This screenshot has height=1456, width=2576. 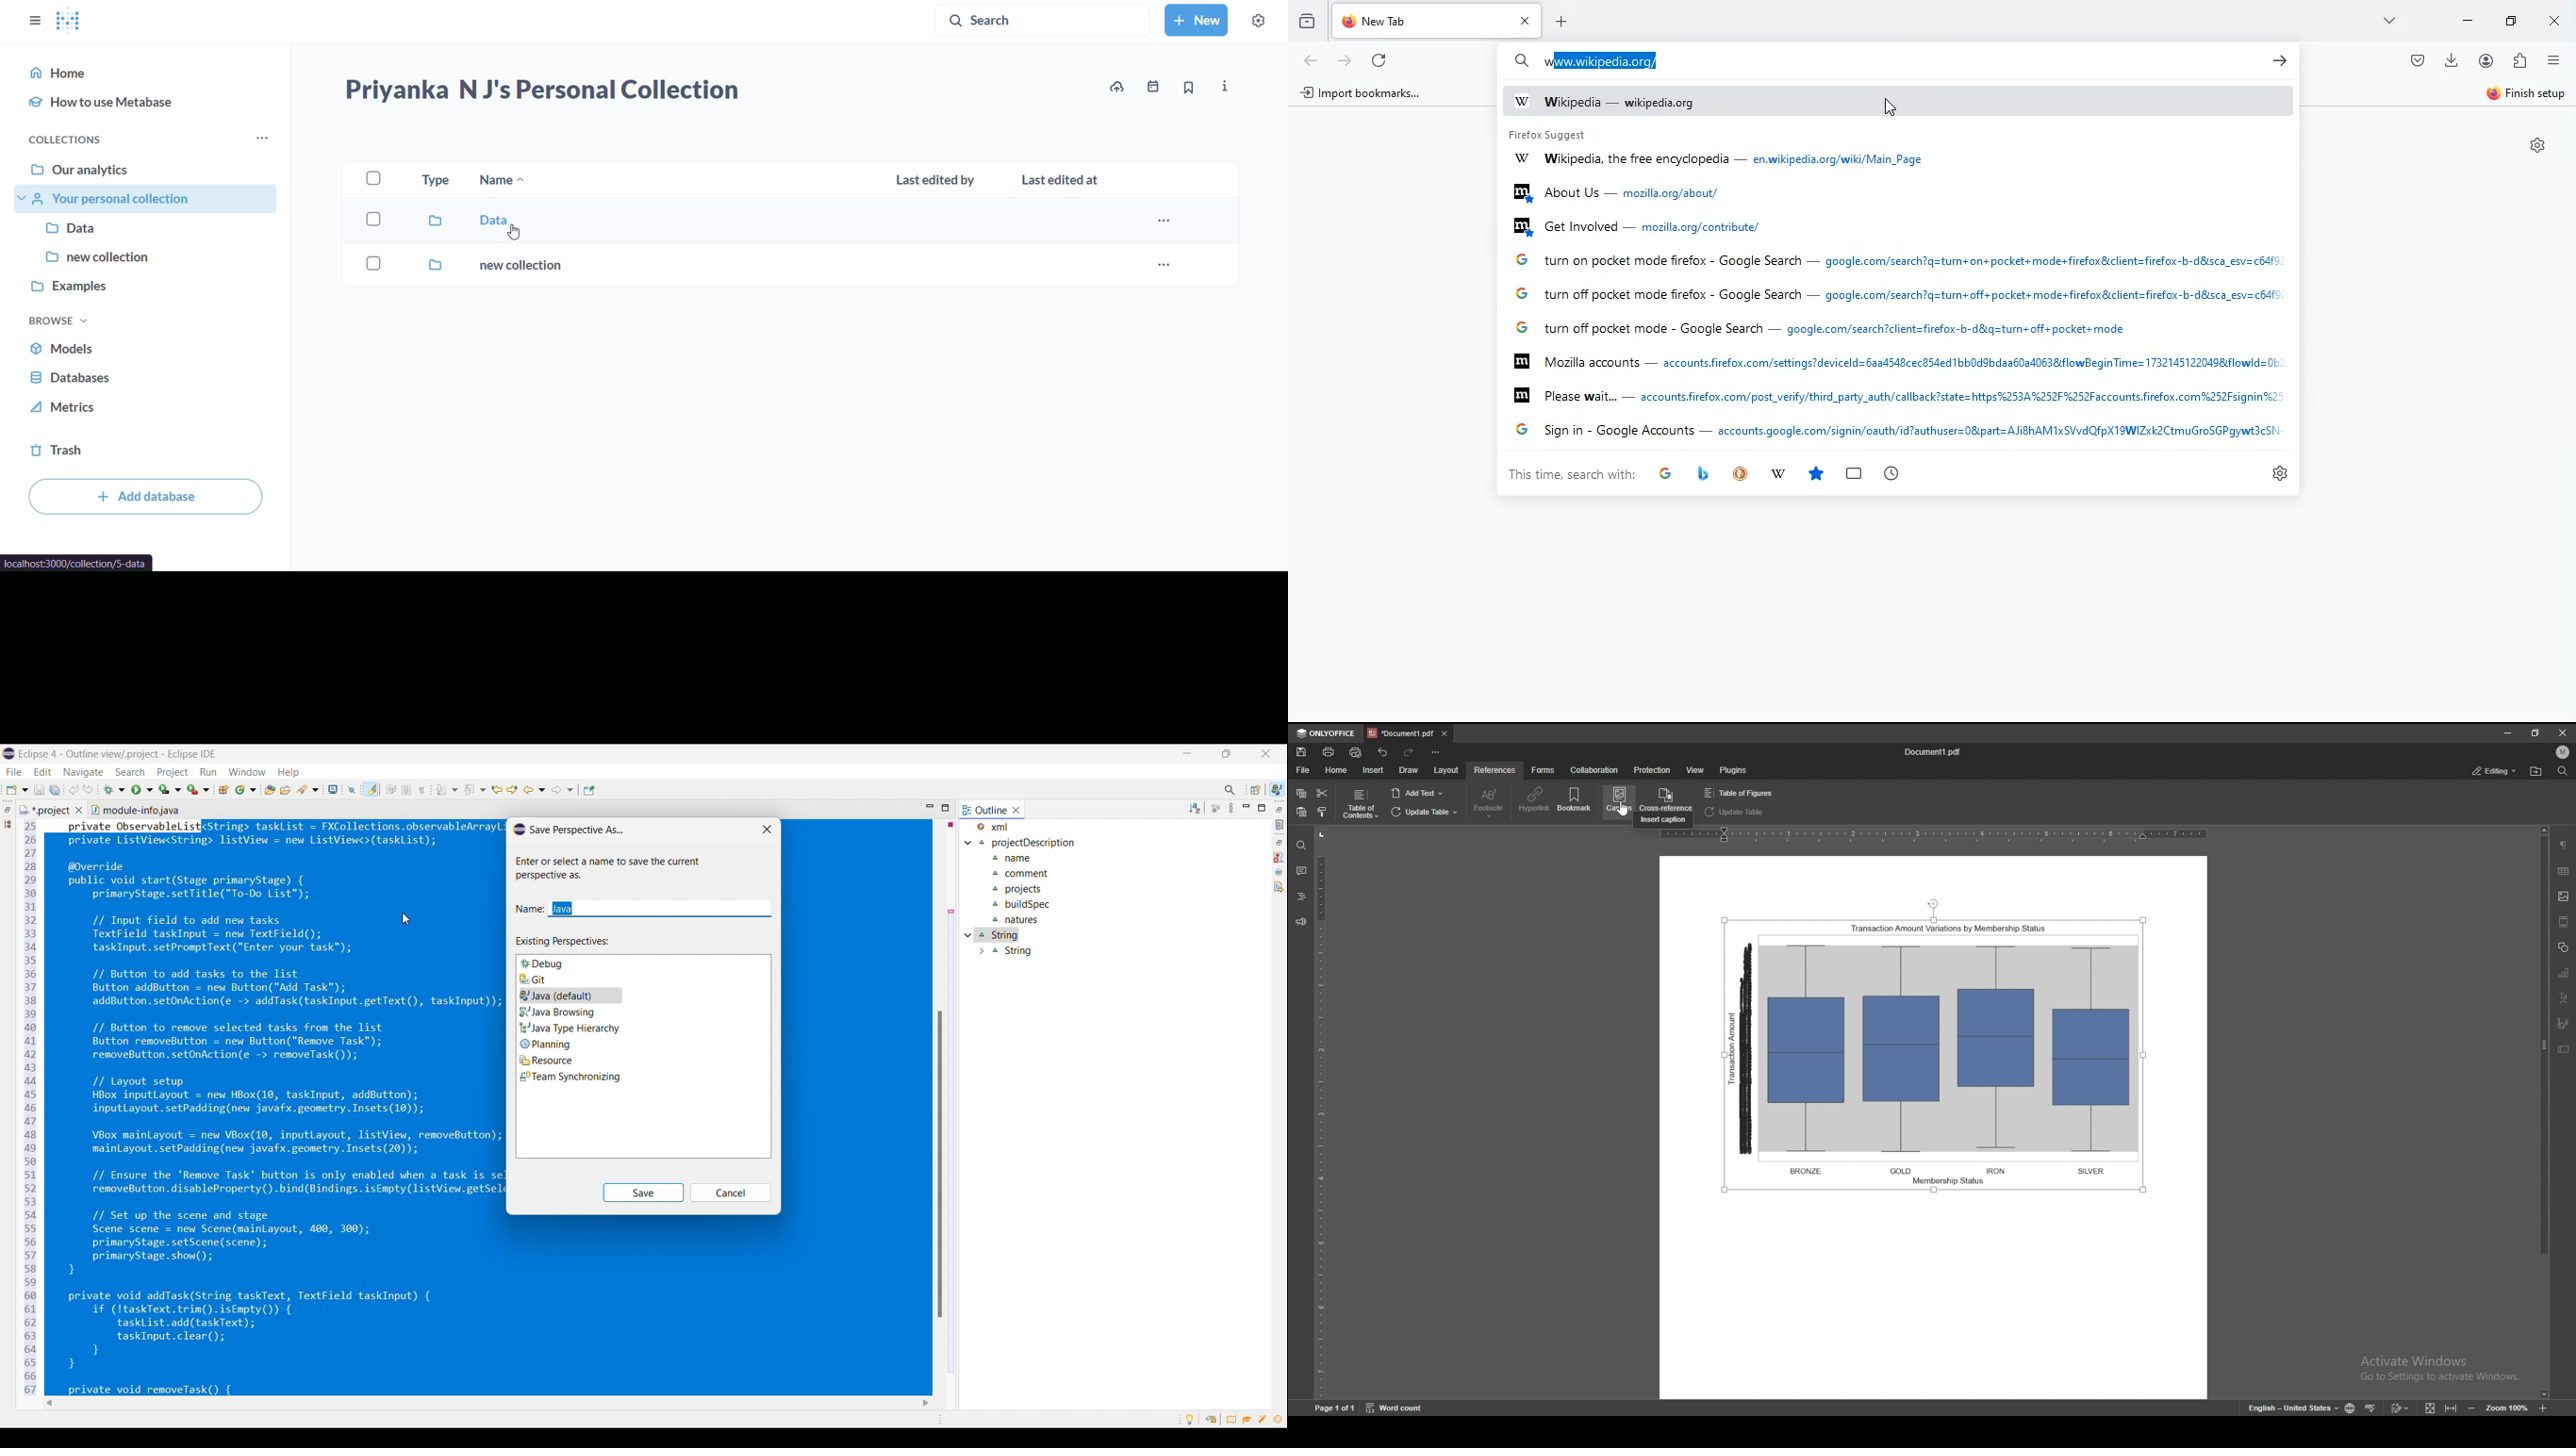 I want to click on hyperlink, so click(x=1535, y=800).